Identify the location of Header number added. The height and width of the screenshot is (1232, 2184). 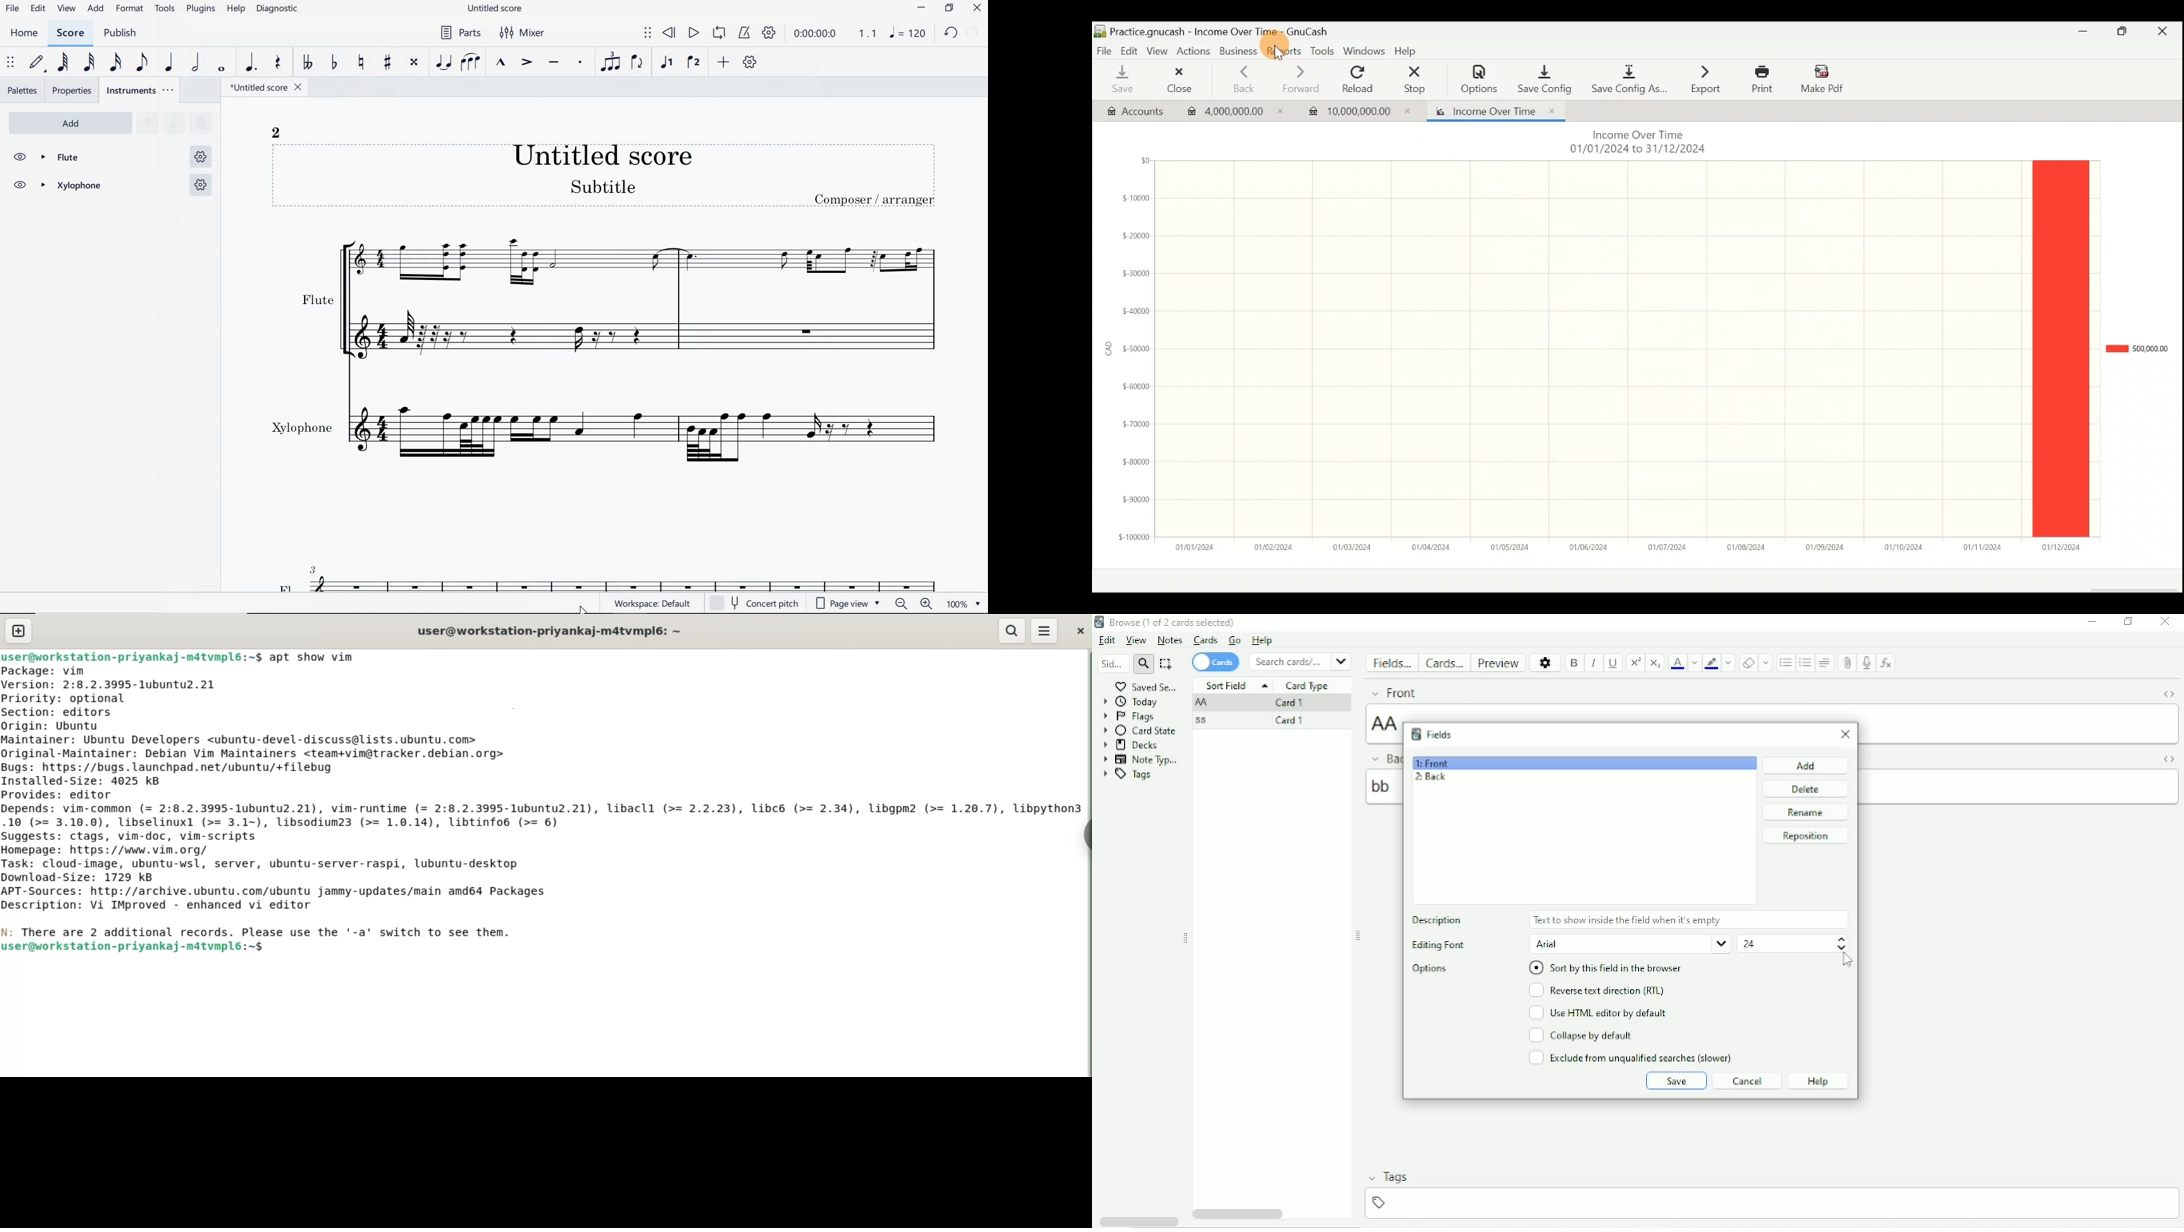
(277, 130).